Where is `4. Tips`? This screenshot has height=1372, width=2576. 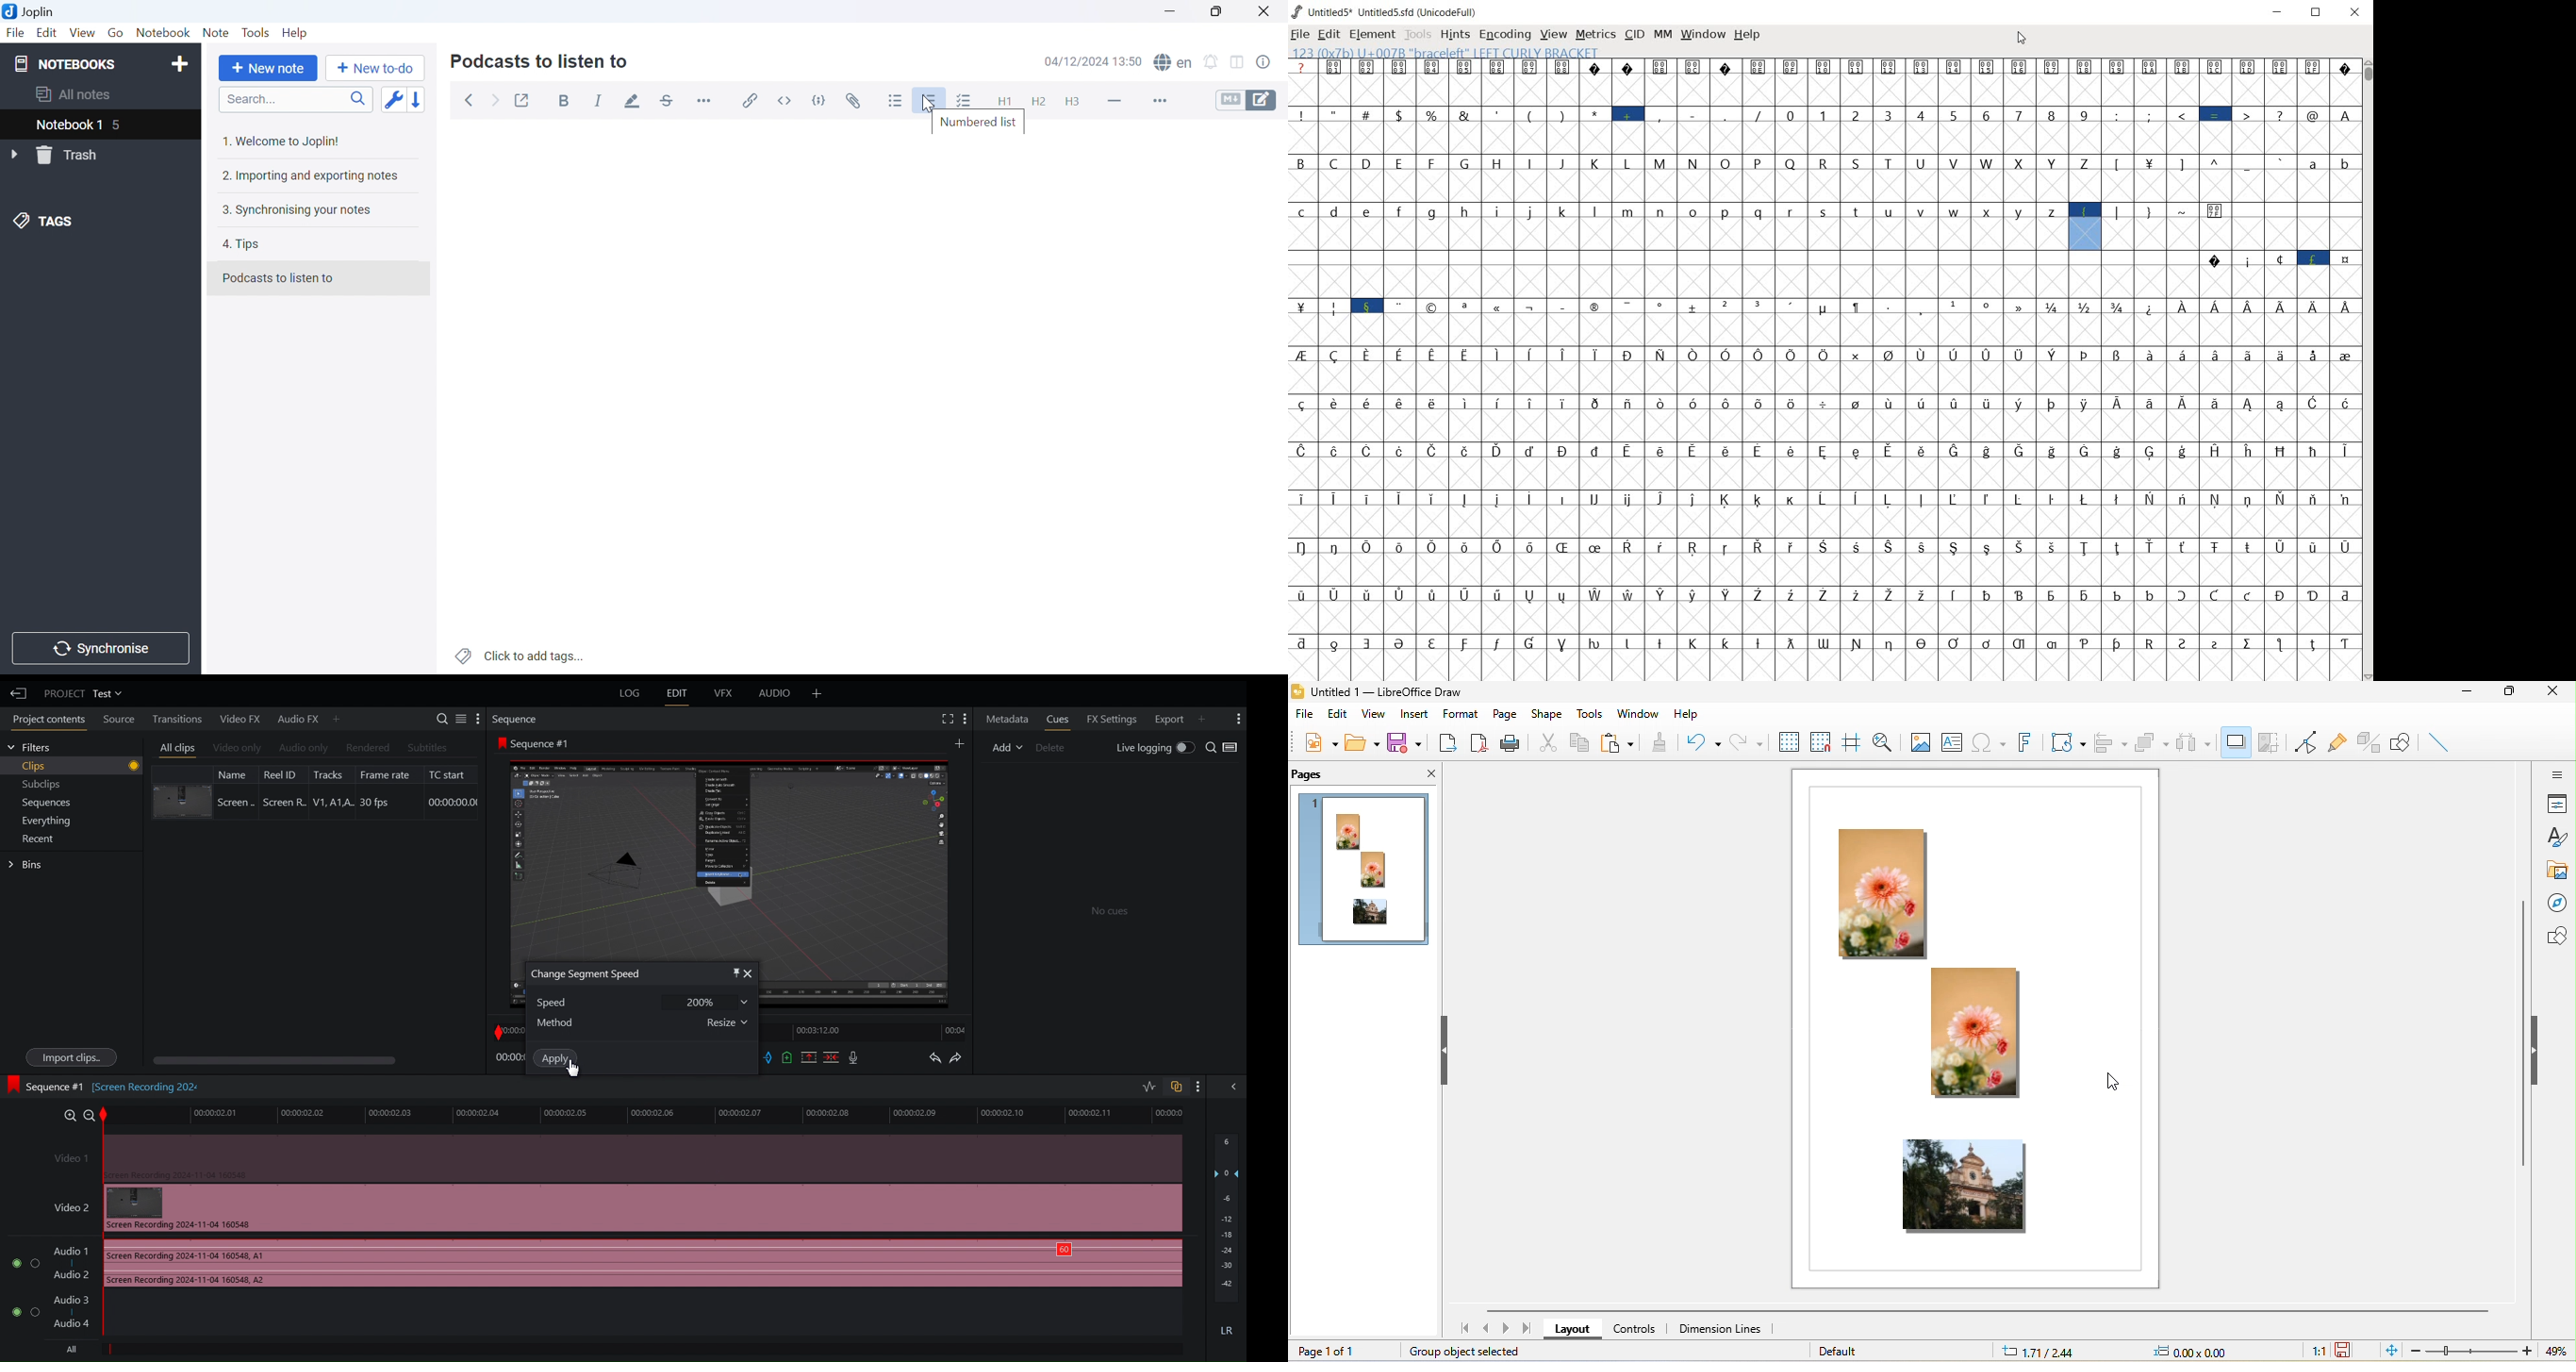 4. Tips is located at coordinates (246, 246).